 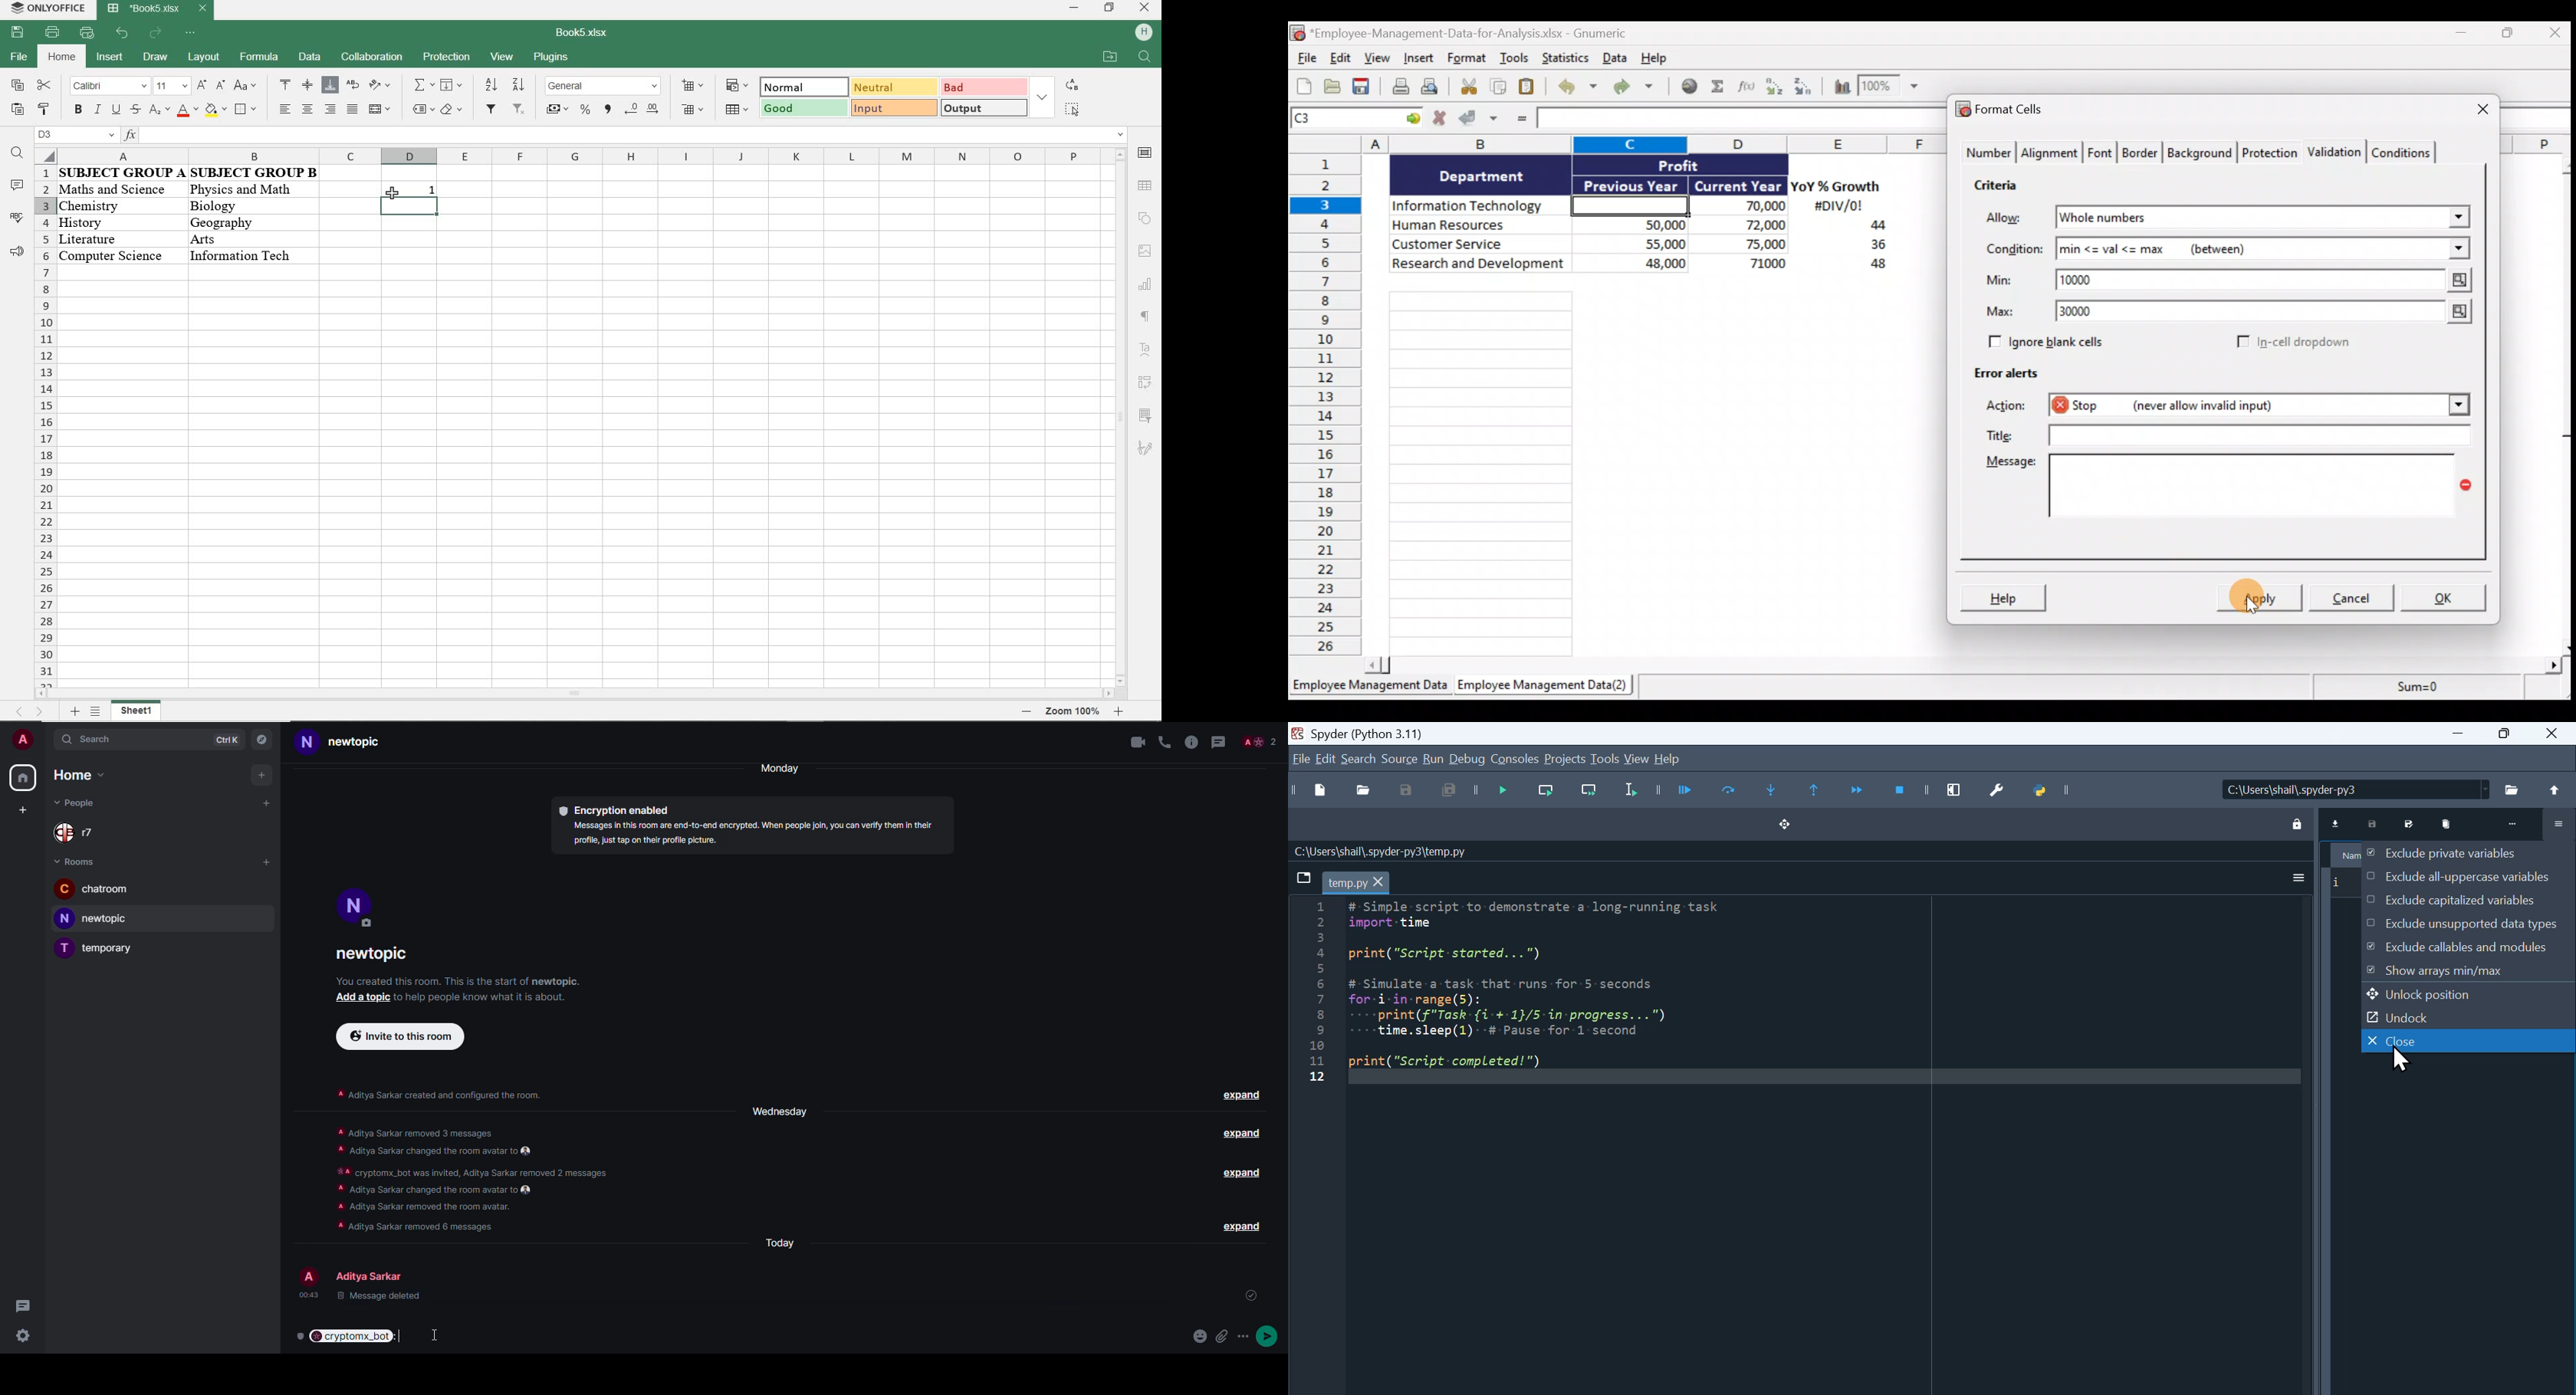 I want to click on Insert hyperlink, so click(x=1691, y=86).